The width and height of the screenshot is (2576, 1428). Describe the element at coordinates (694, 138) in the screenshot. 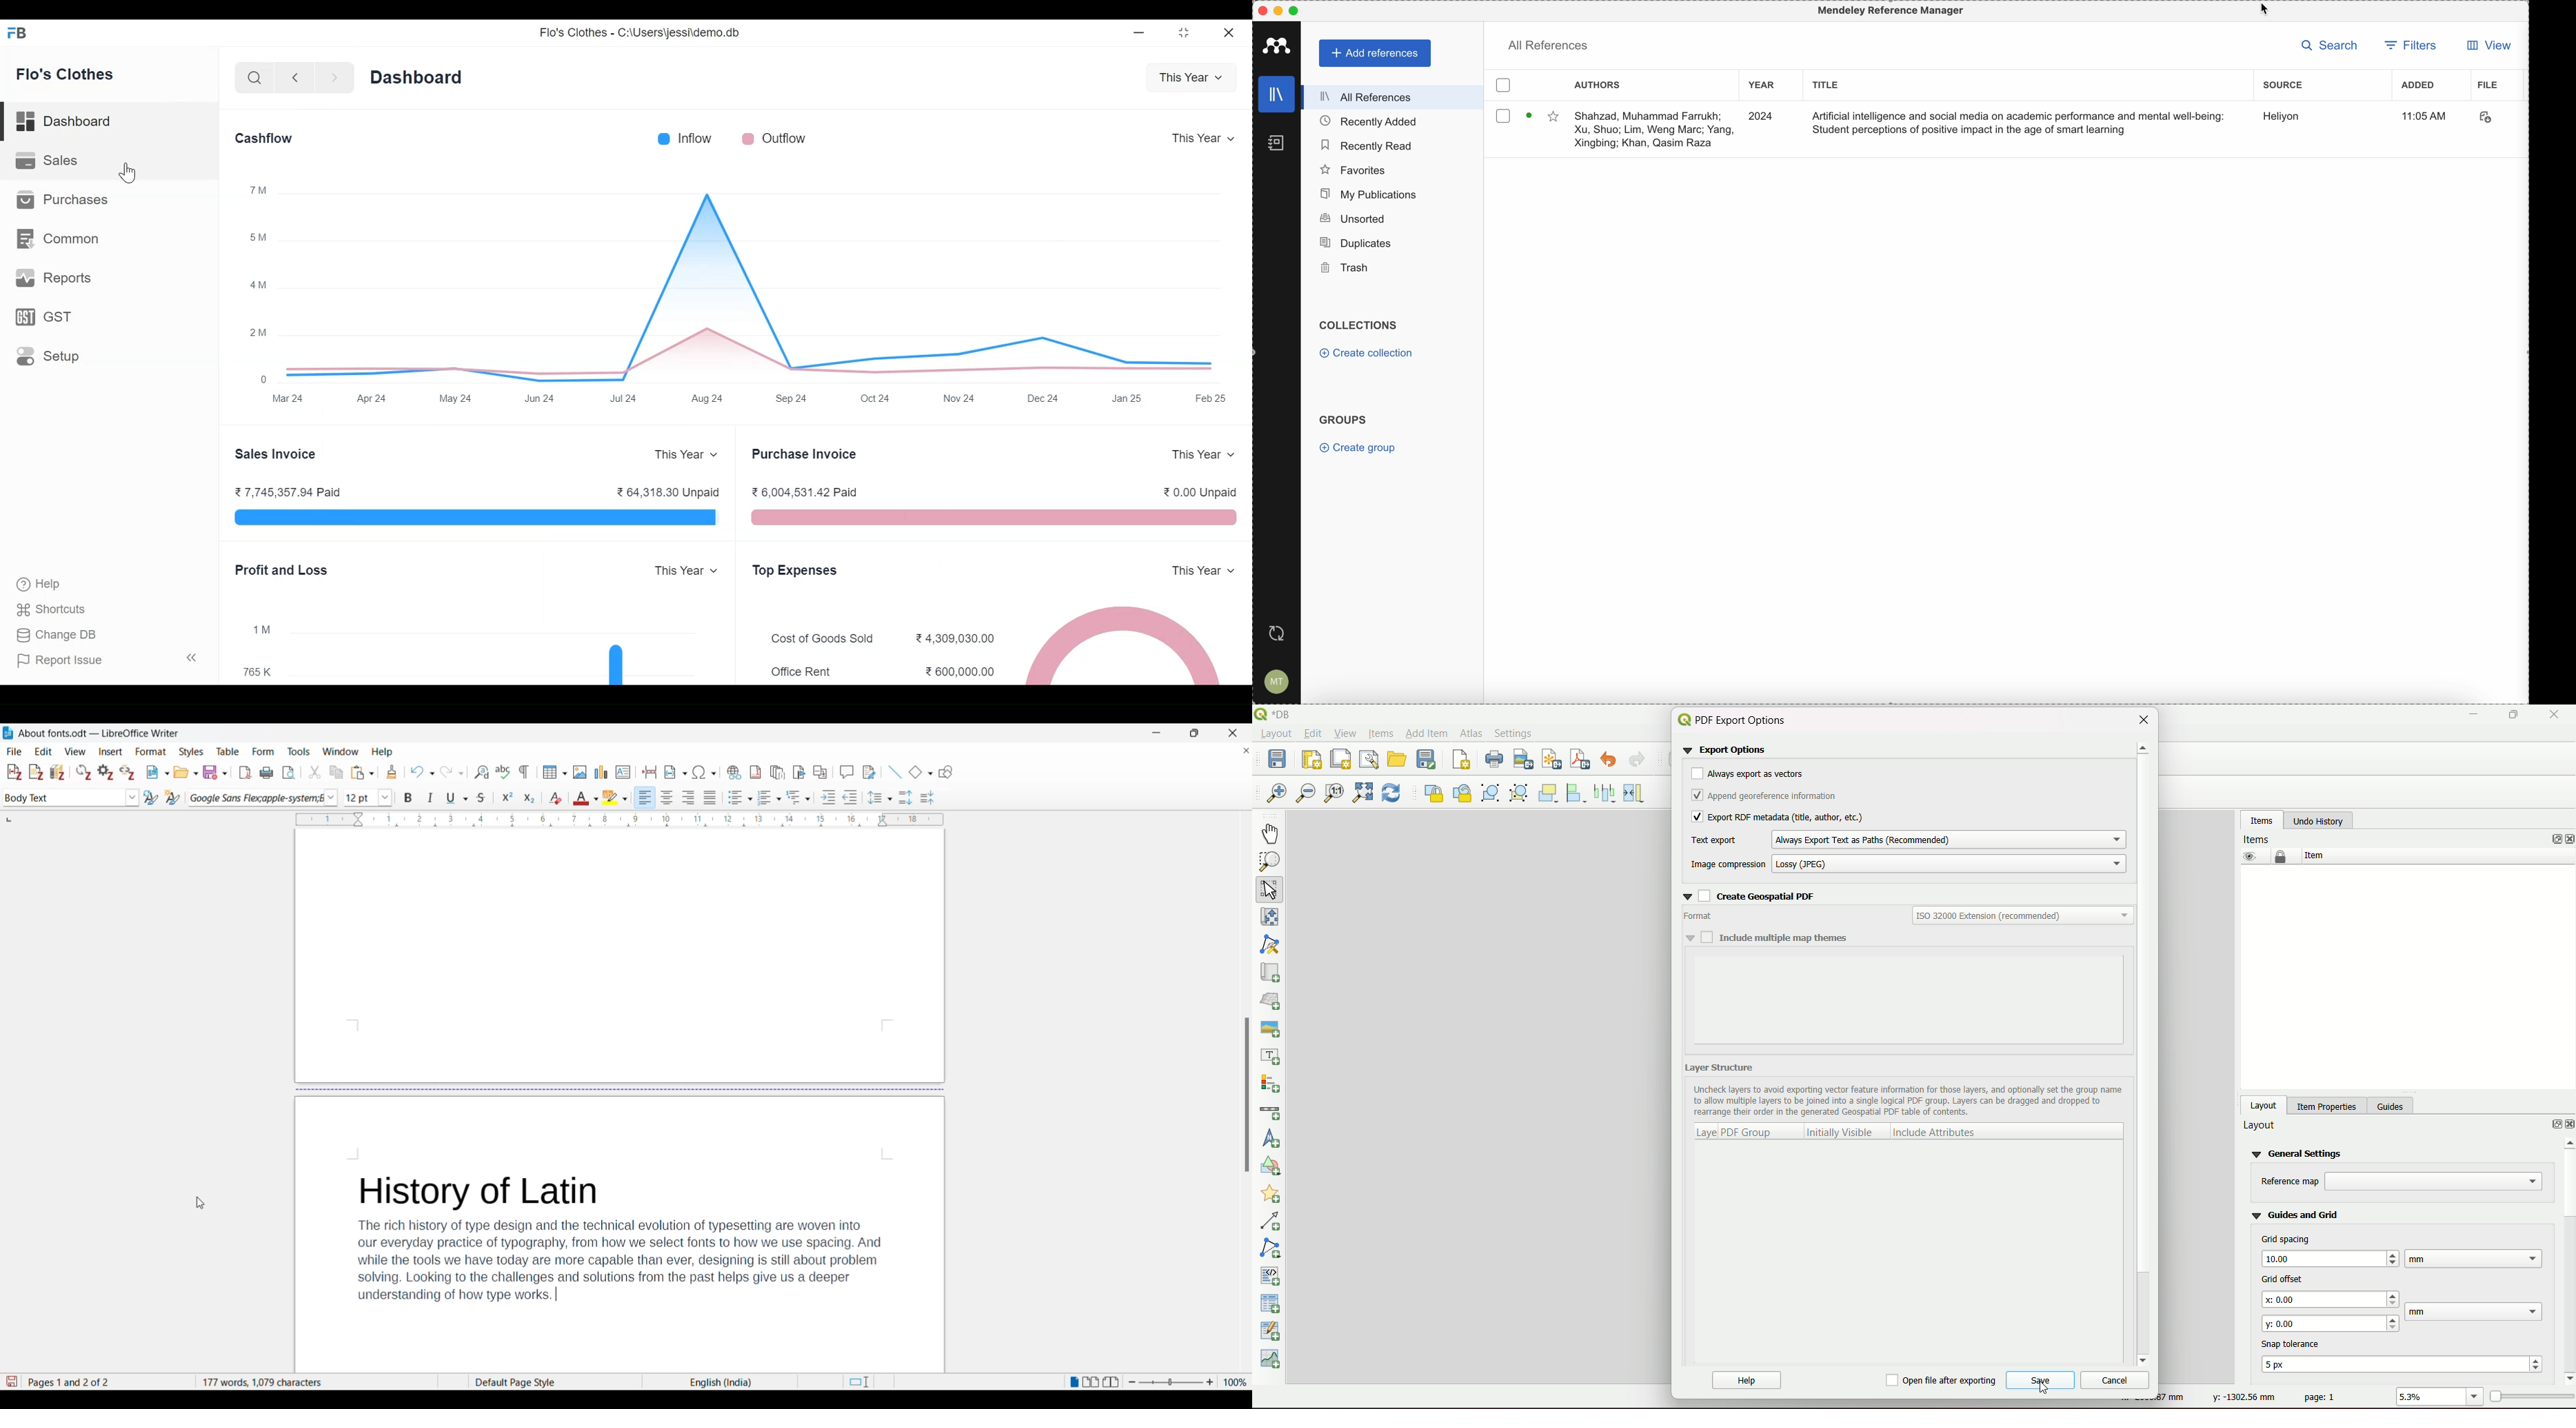

I see `Inflow` at that location.